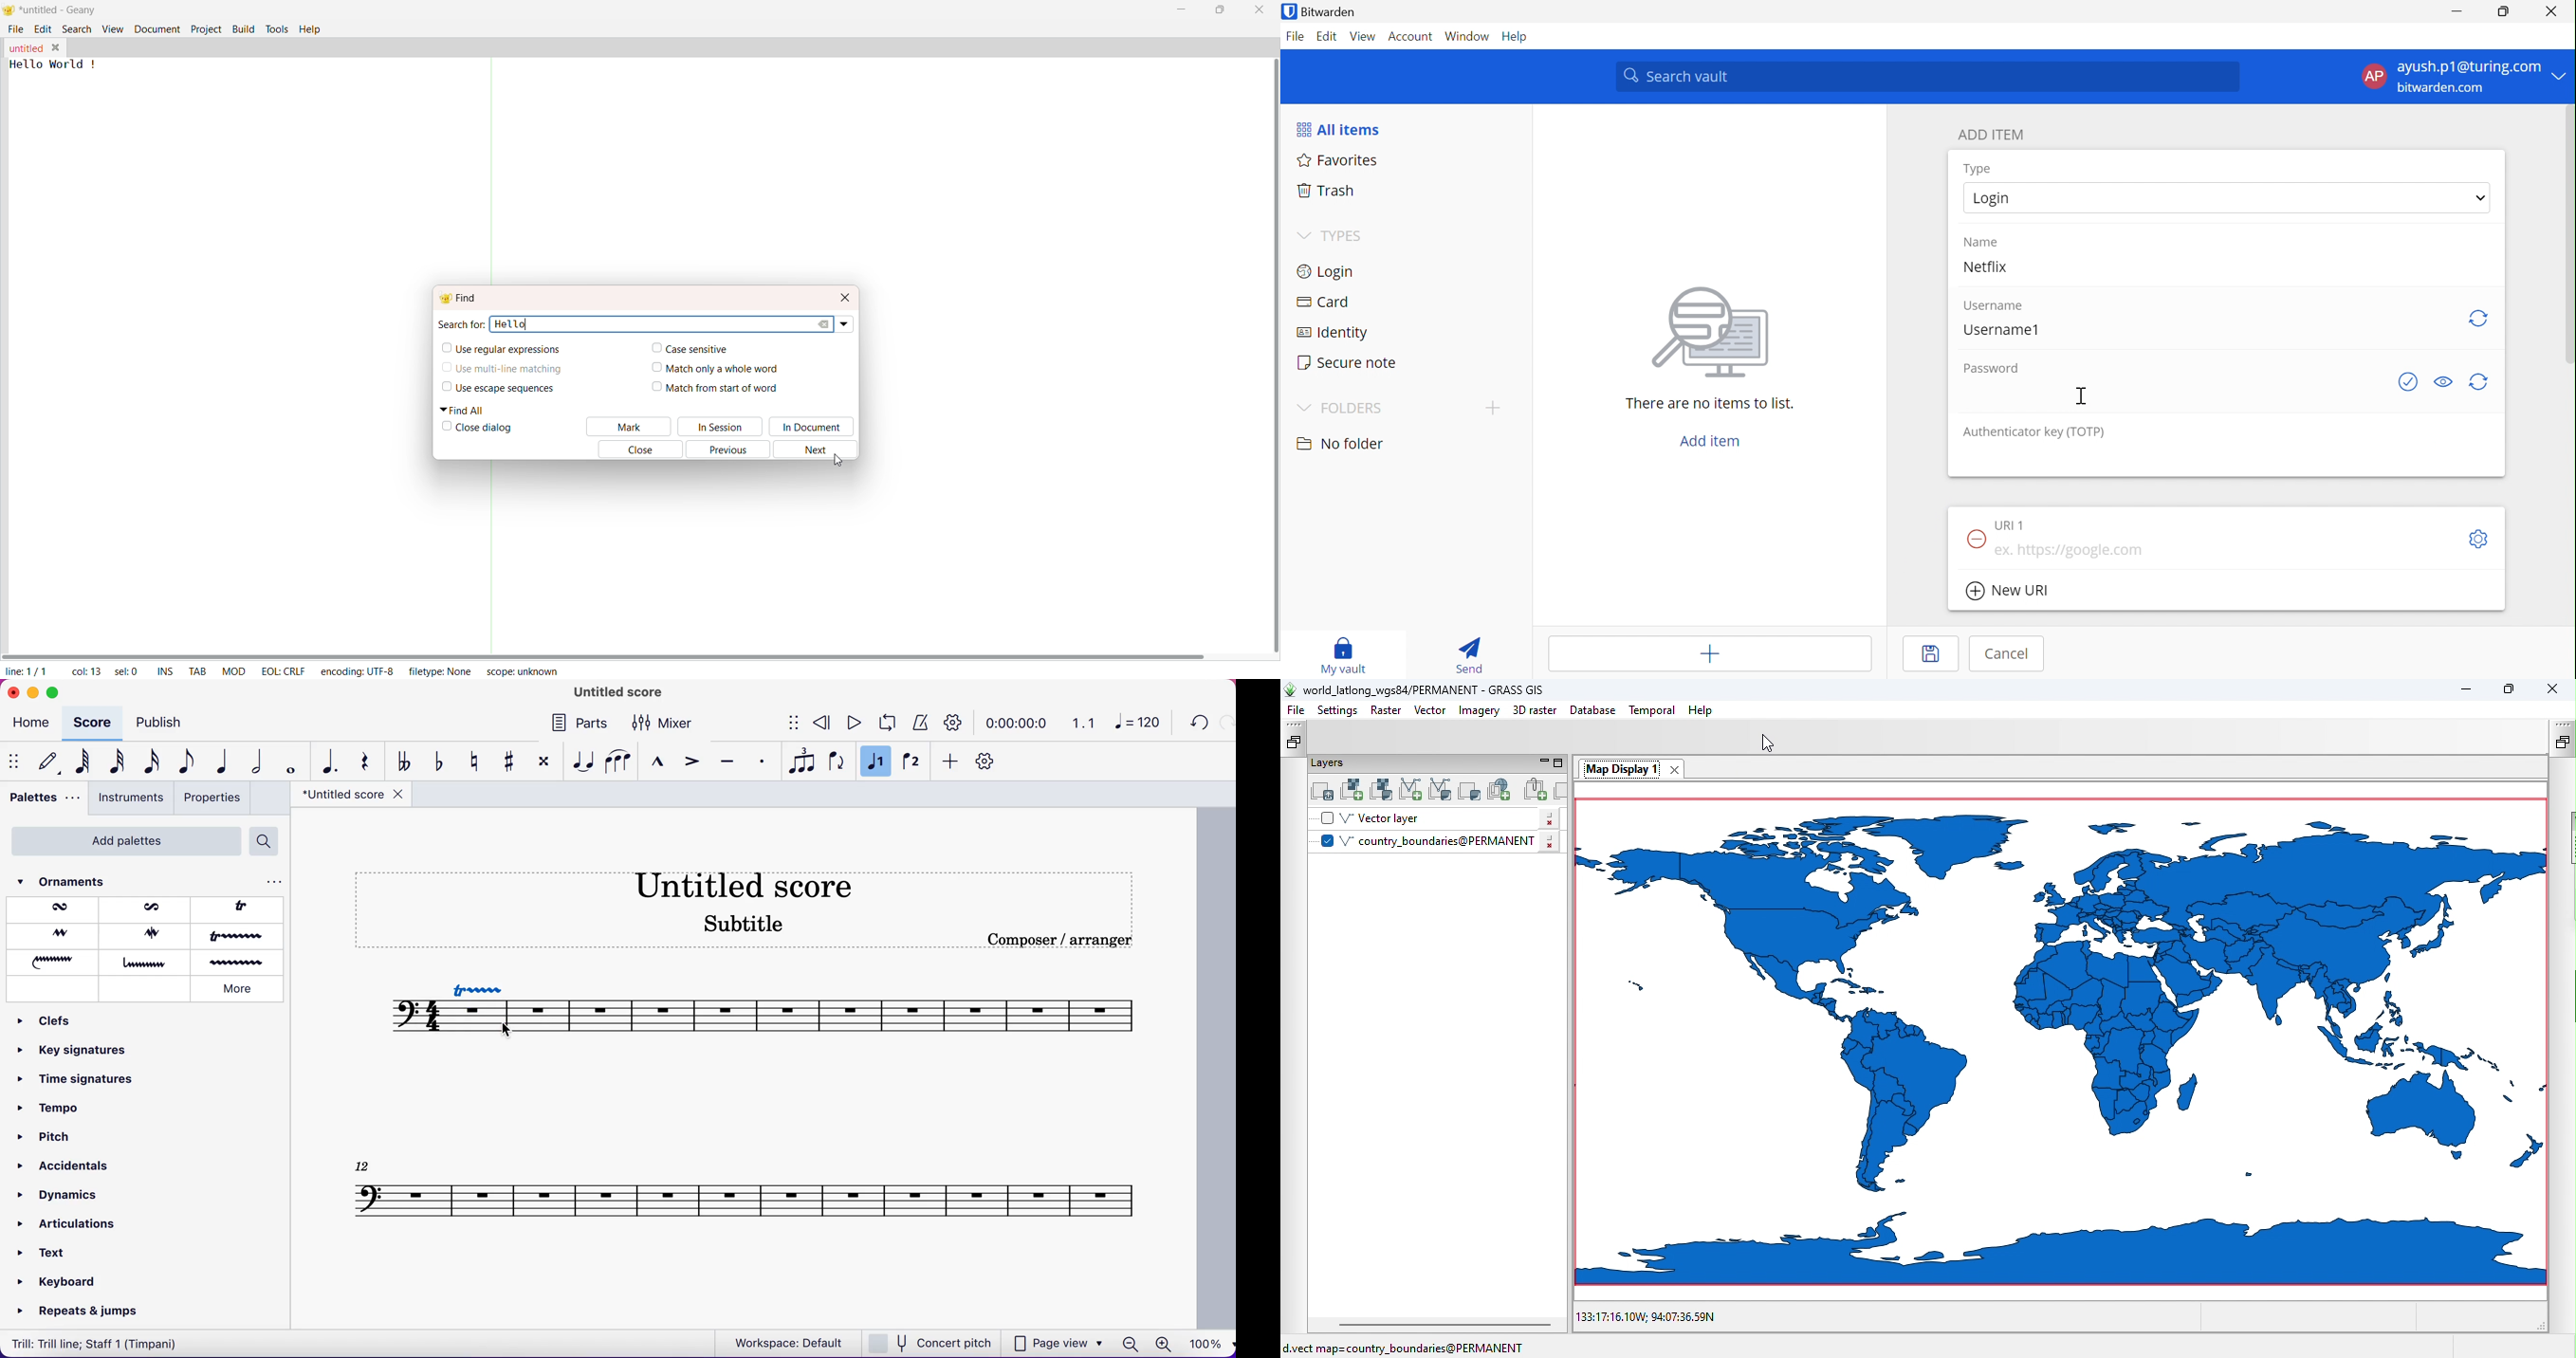 This screenshot has height=1372, width=2576. What do you see at coordinates (404, 761) in the screenshot?
I see `toggle double flat` at bounding box center [404, 761].